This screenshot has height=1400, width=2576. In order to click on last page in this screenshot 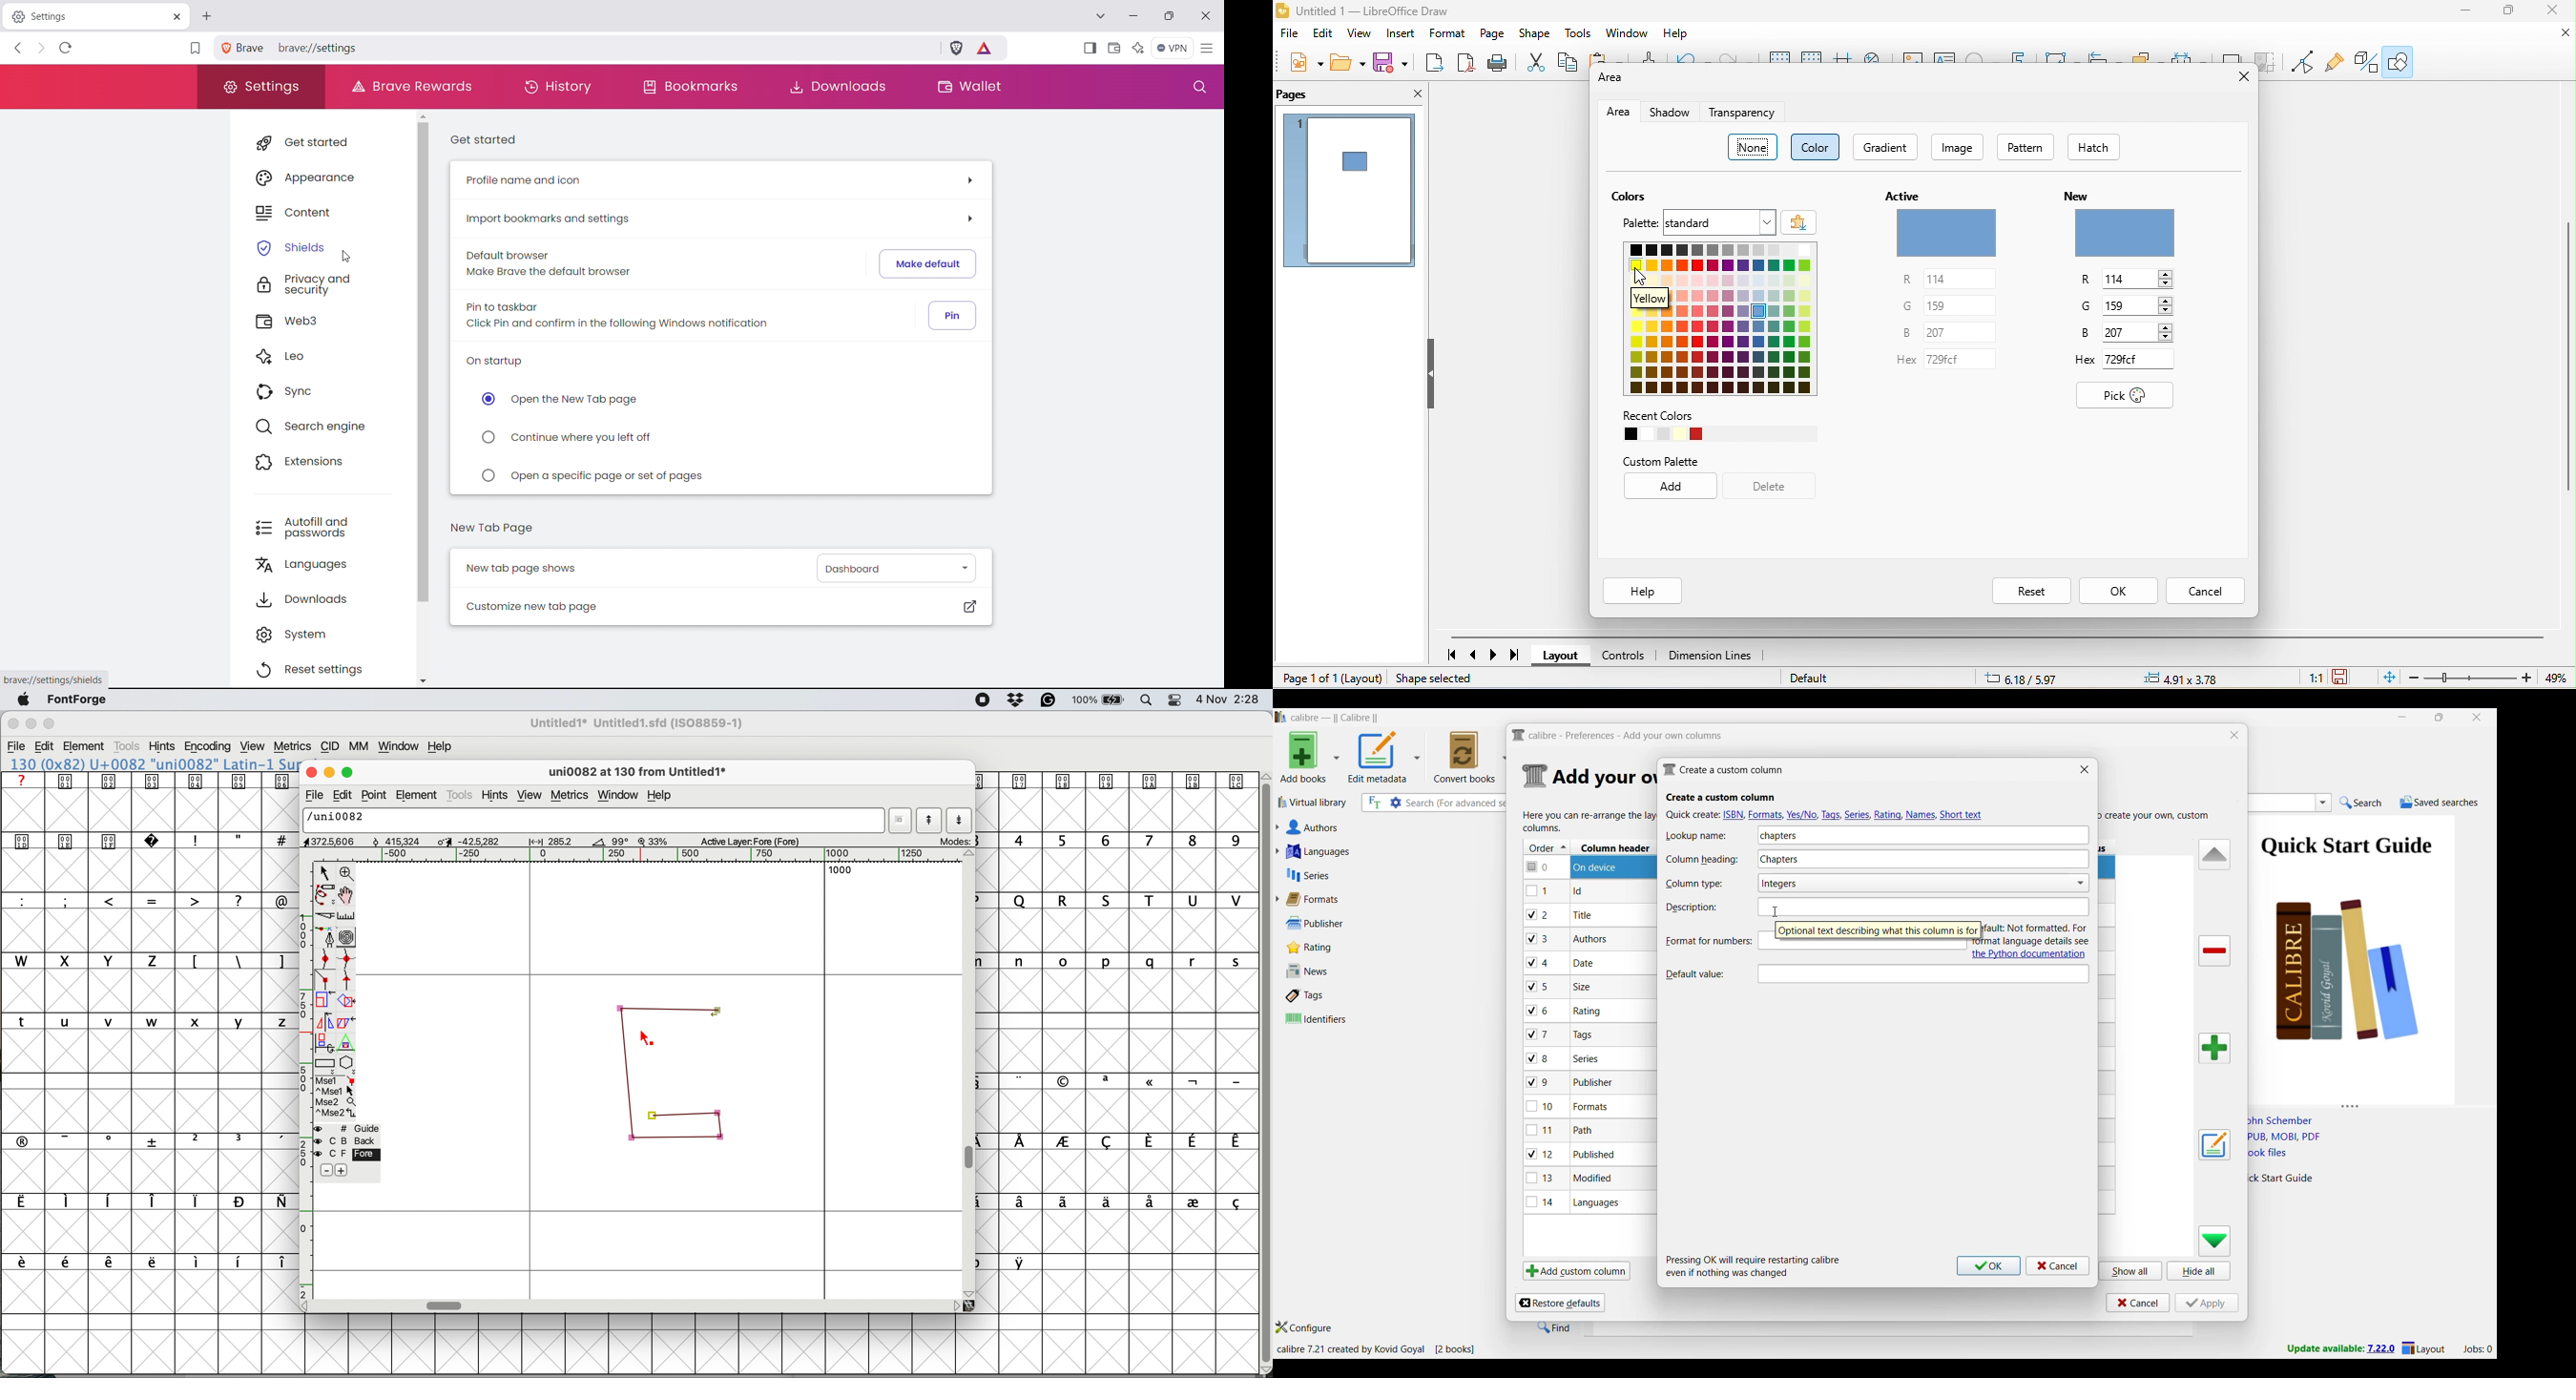, I will do `click(1522, 655)`.